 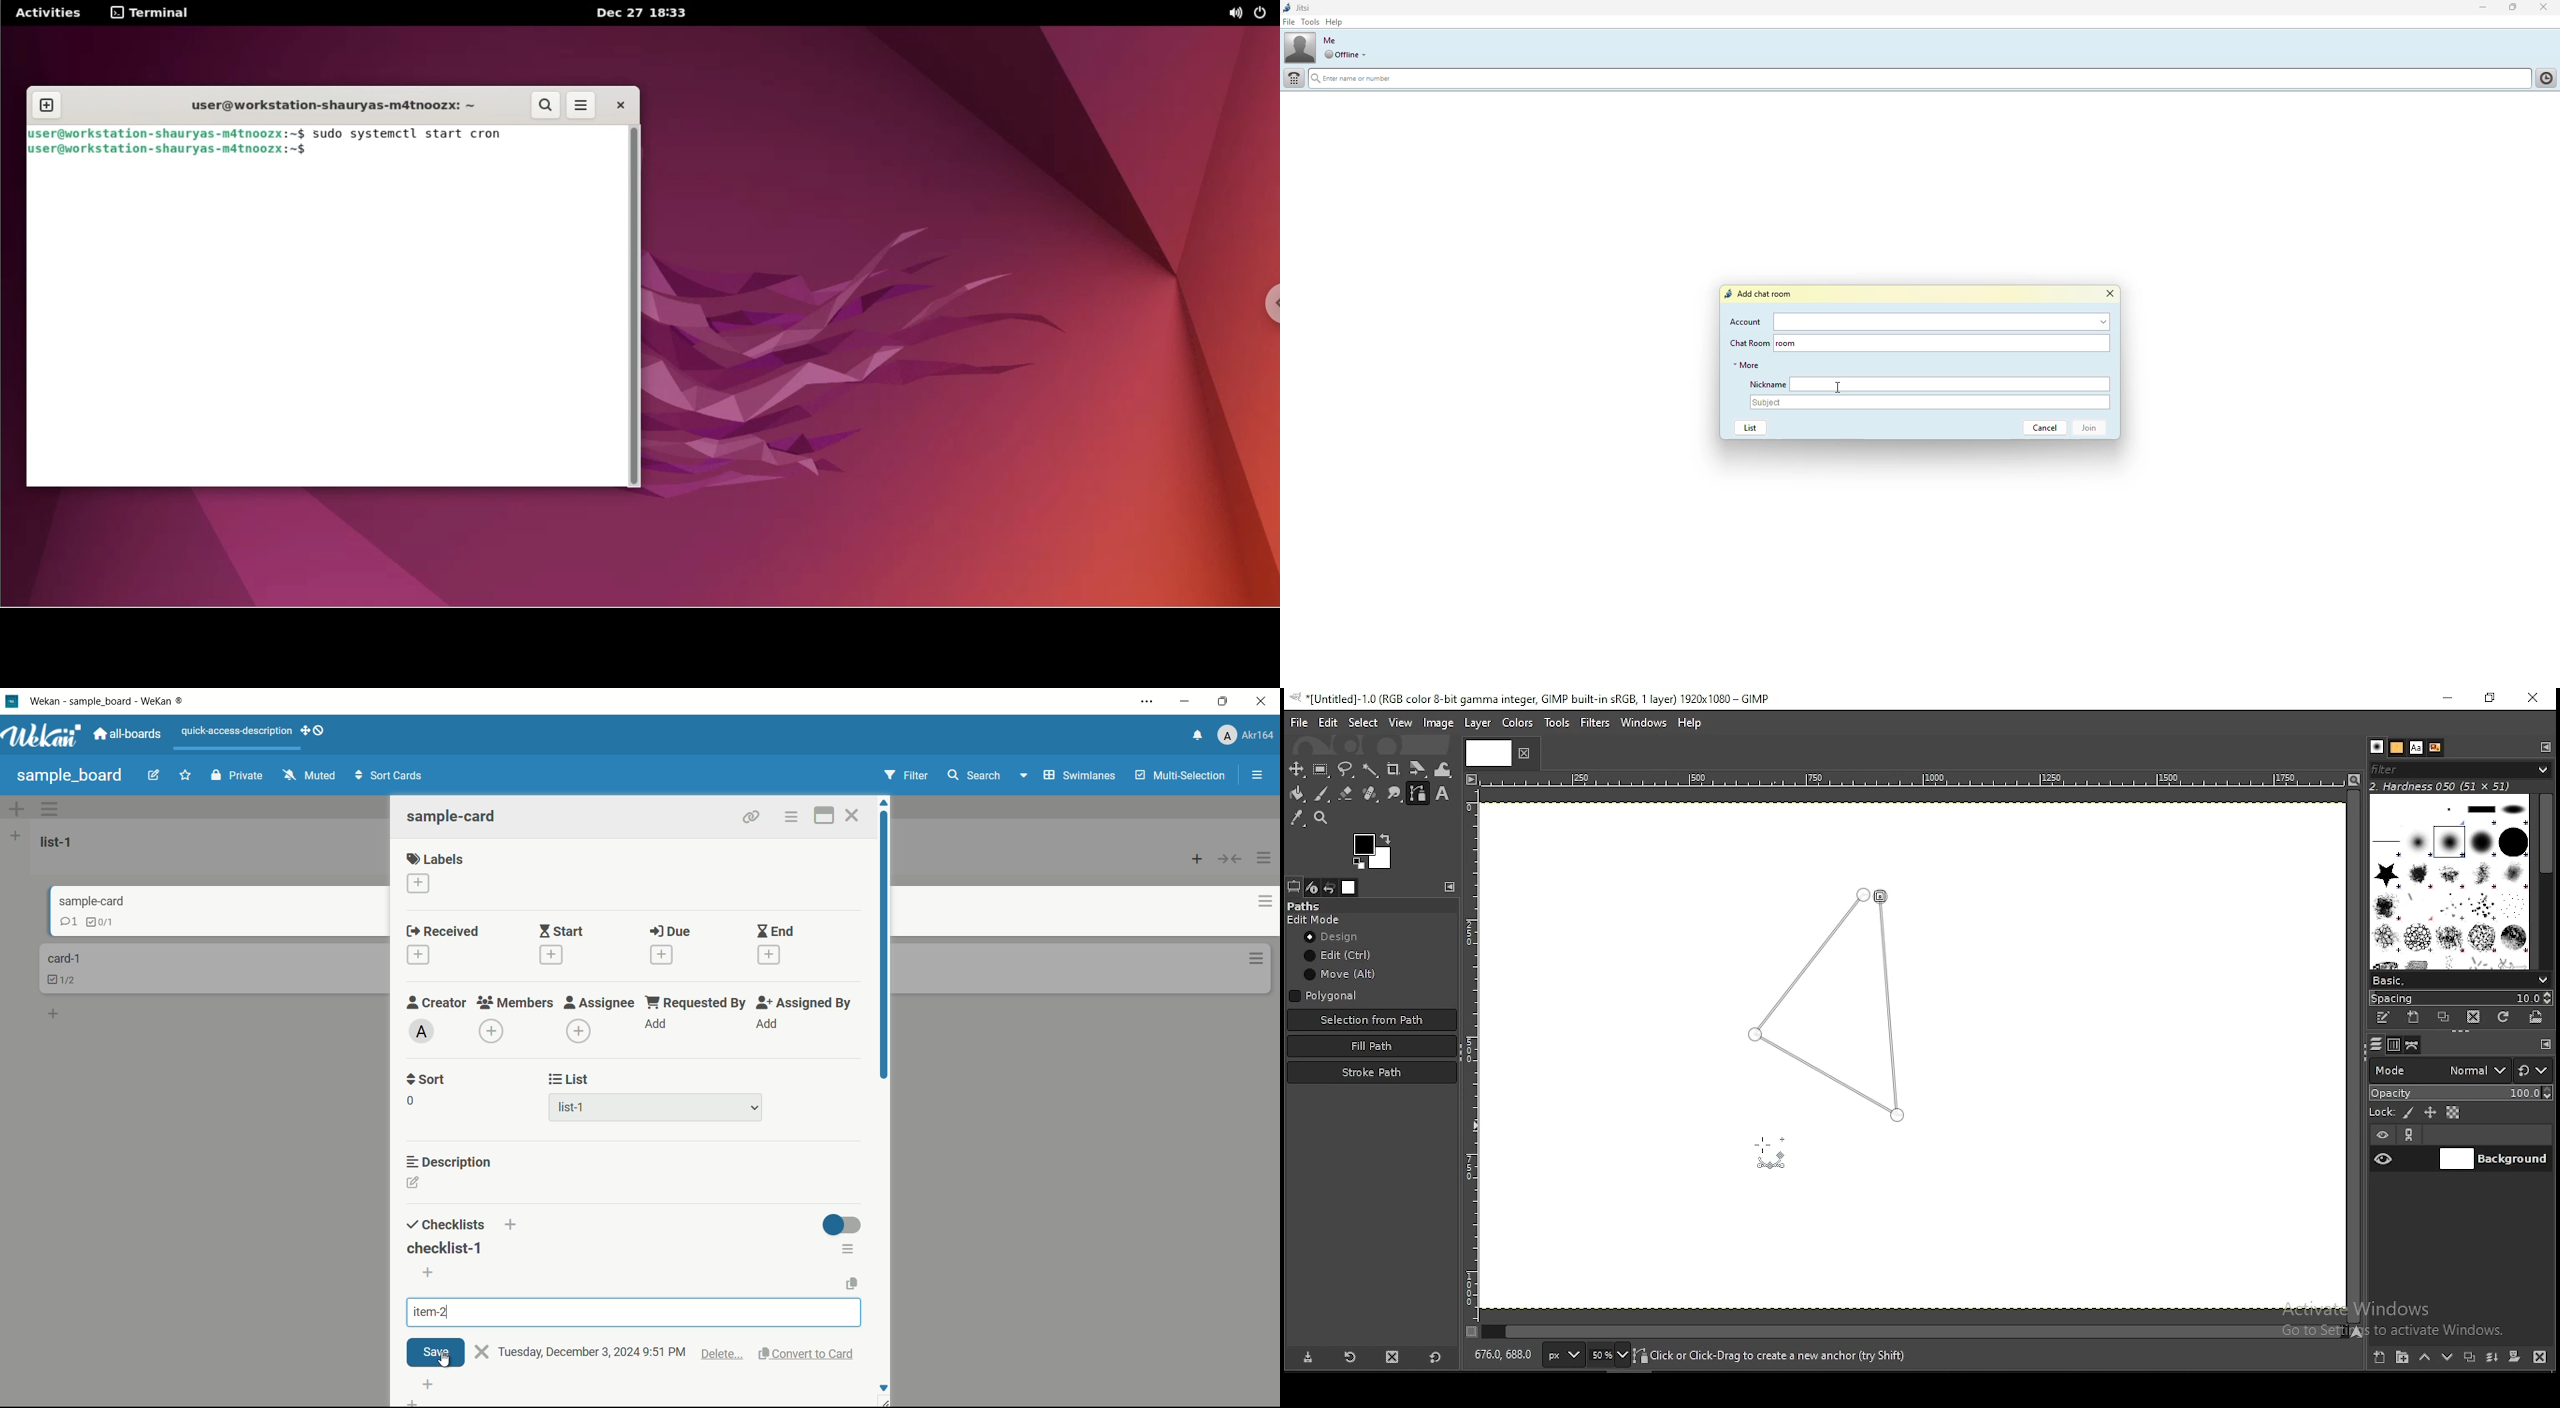 I want to click on join, so click(x=2093, y=429).